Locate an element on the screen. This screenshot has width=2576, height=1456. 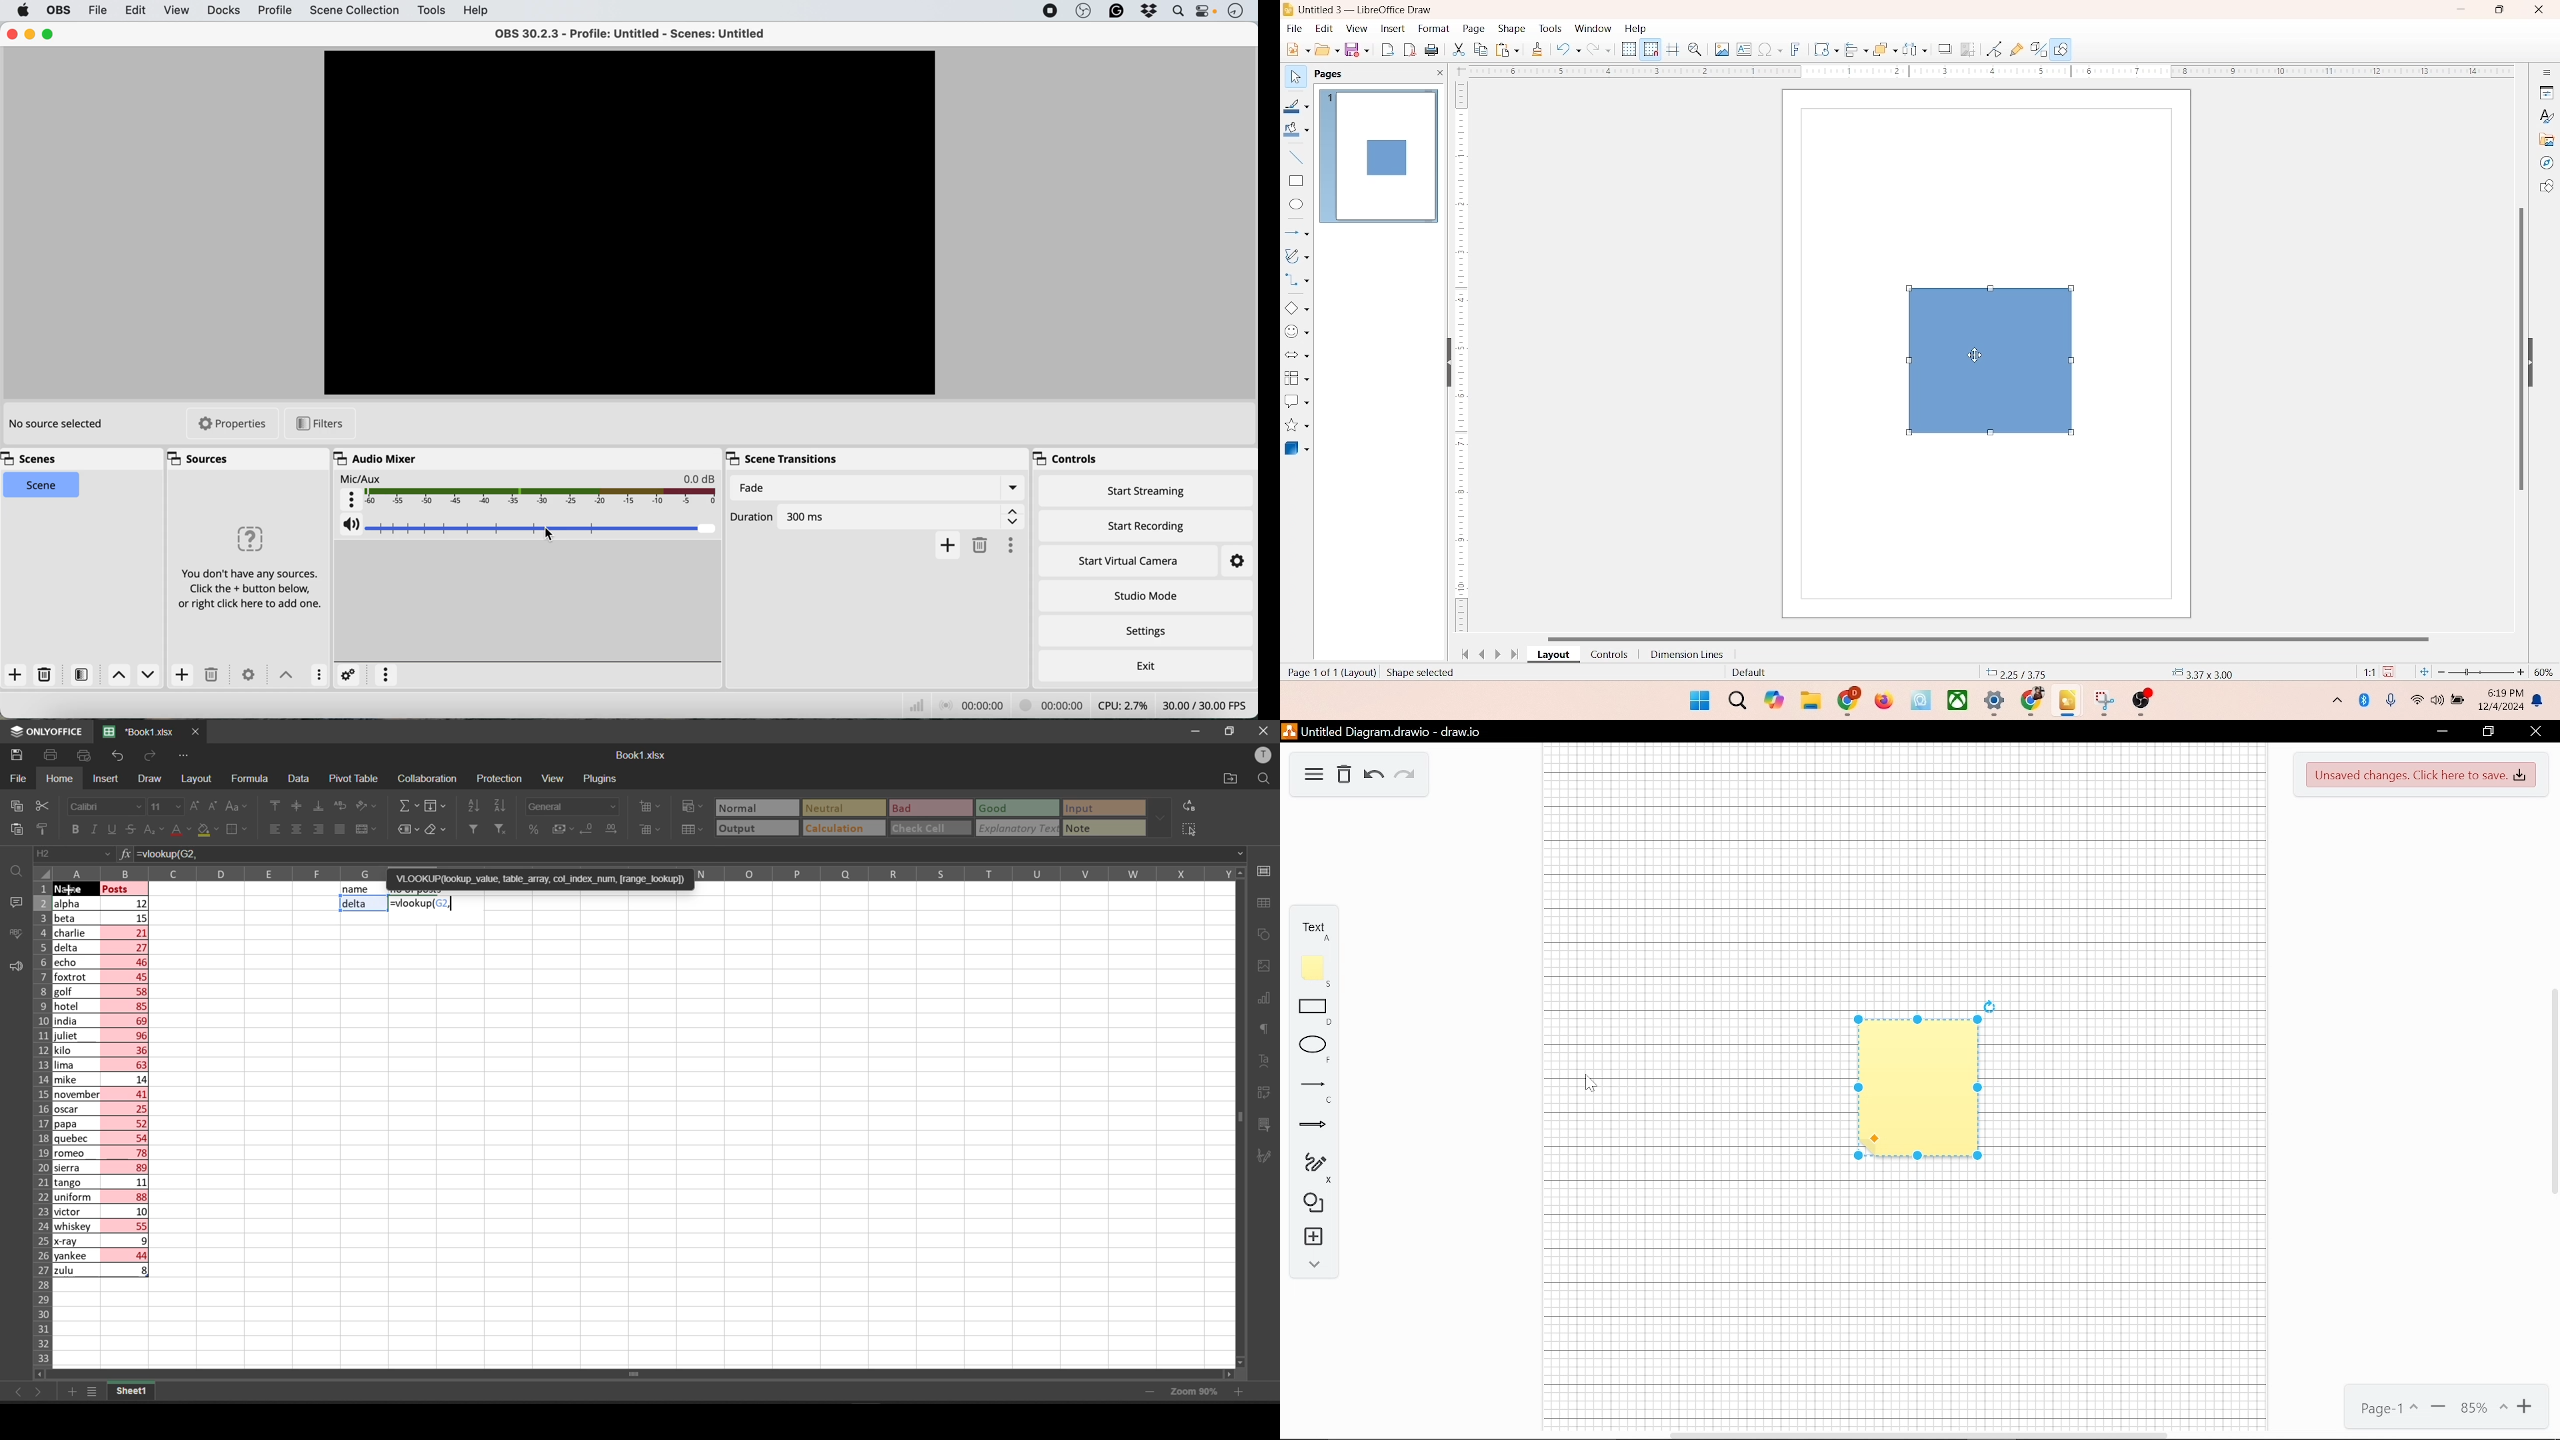
Untitled Diagram.drawio-draw.io (logo and name) is located at coordinates (1401, 730).